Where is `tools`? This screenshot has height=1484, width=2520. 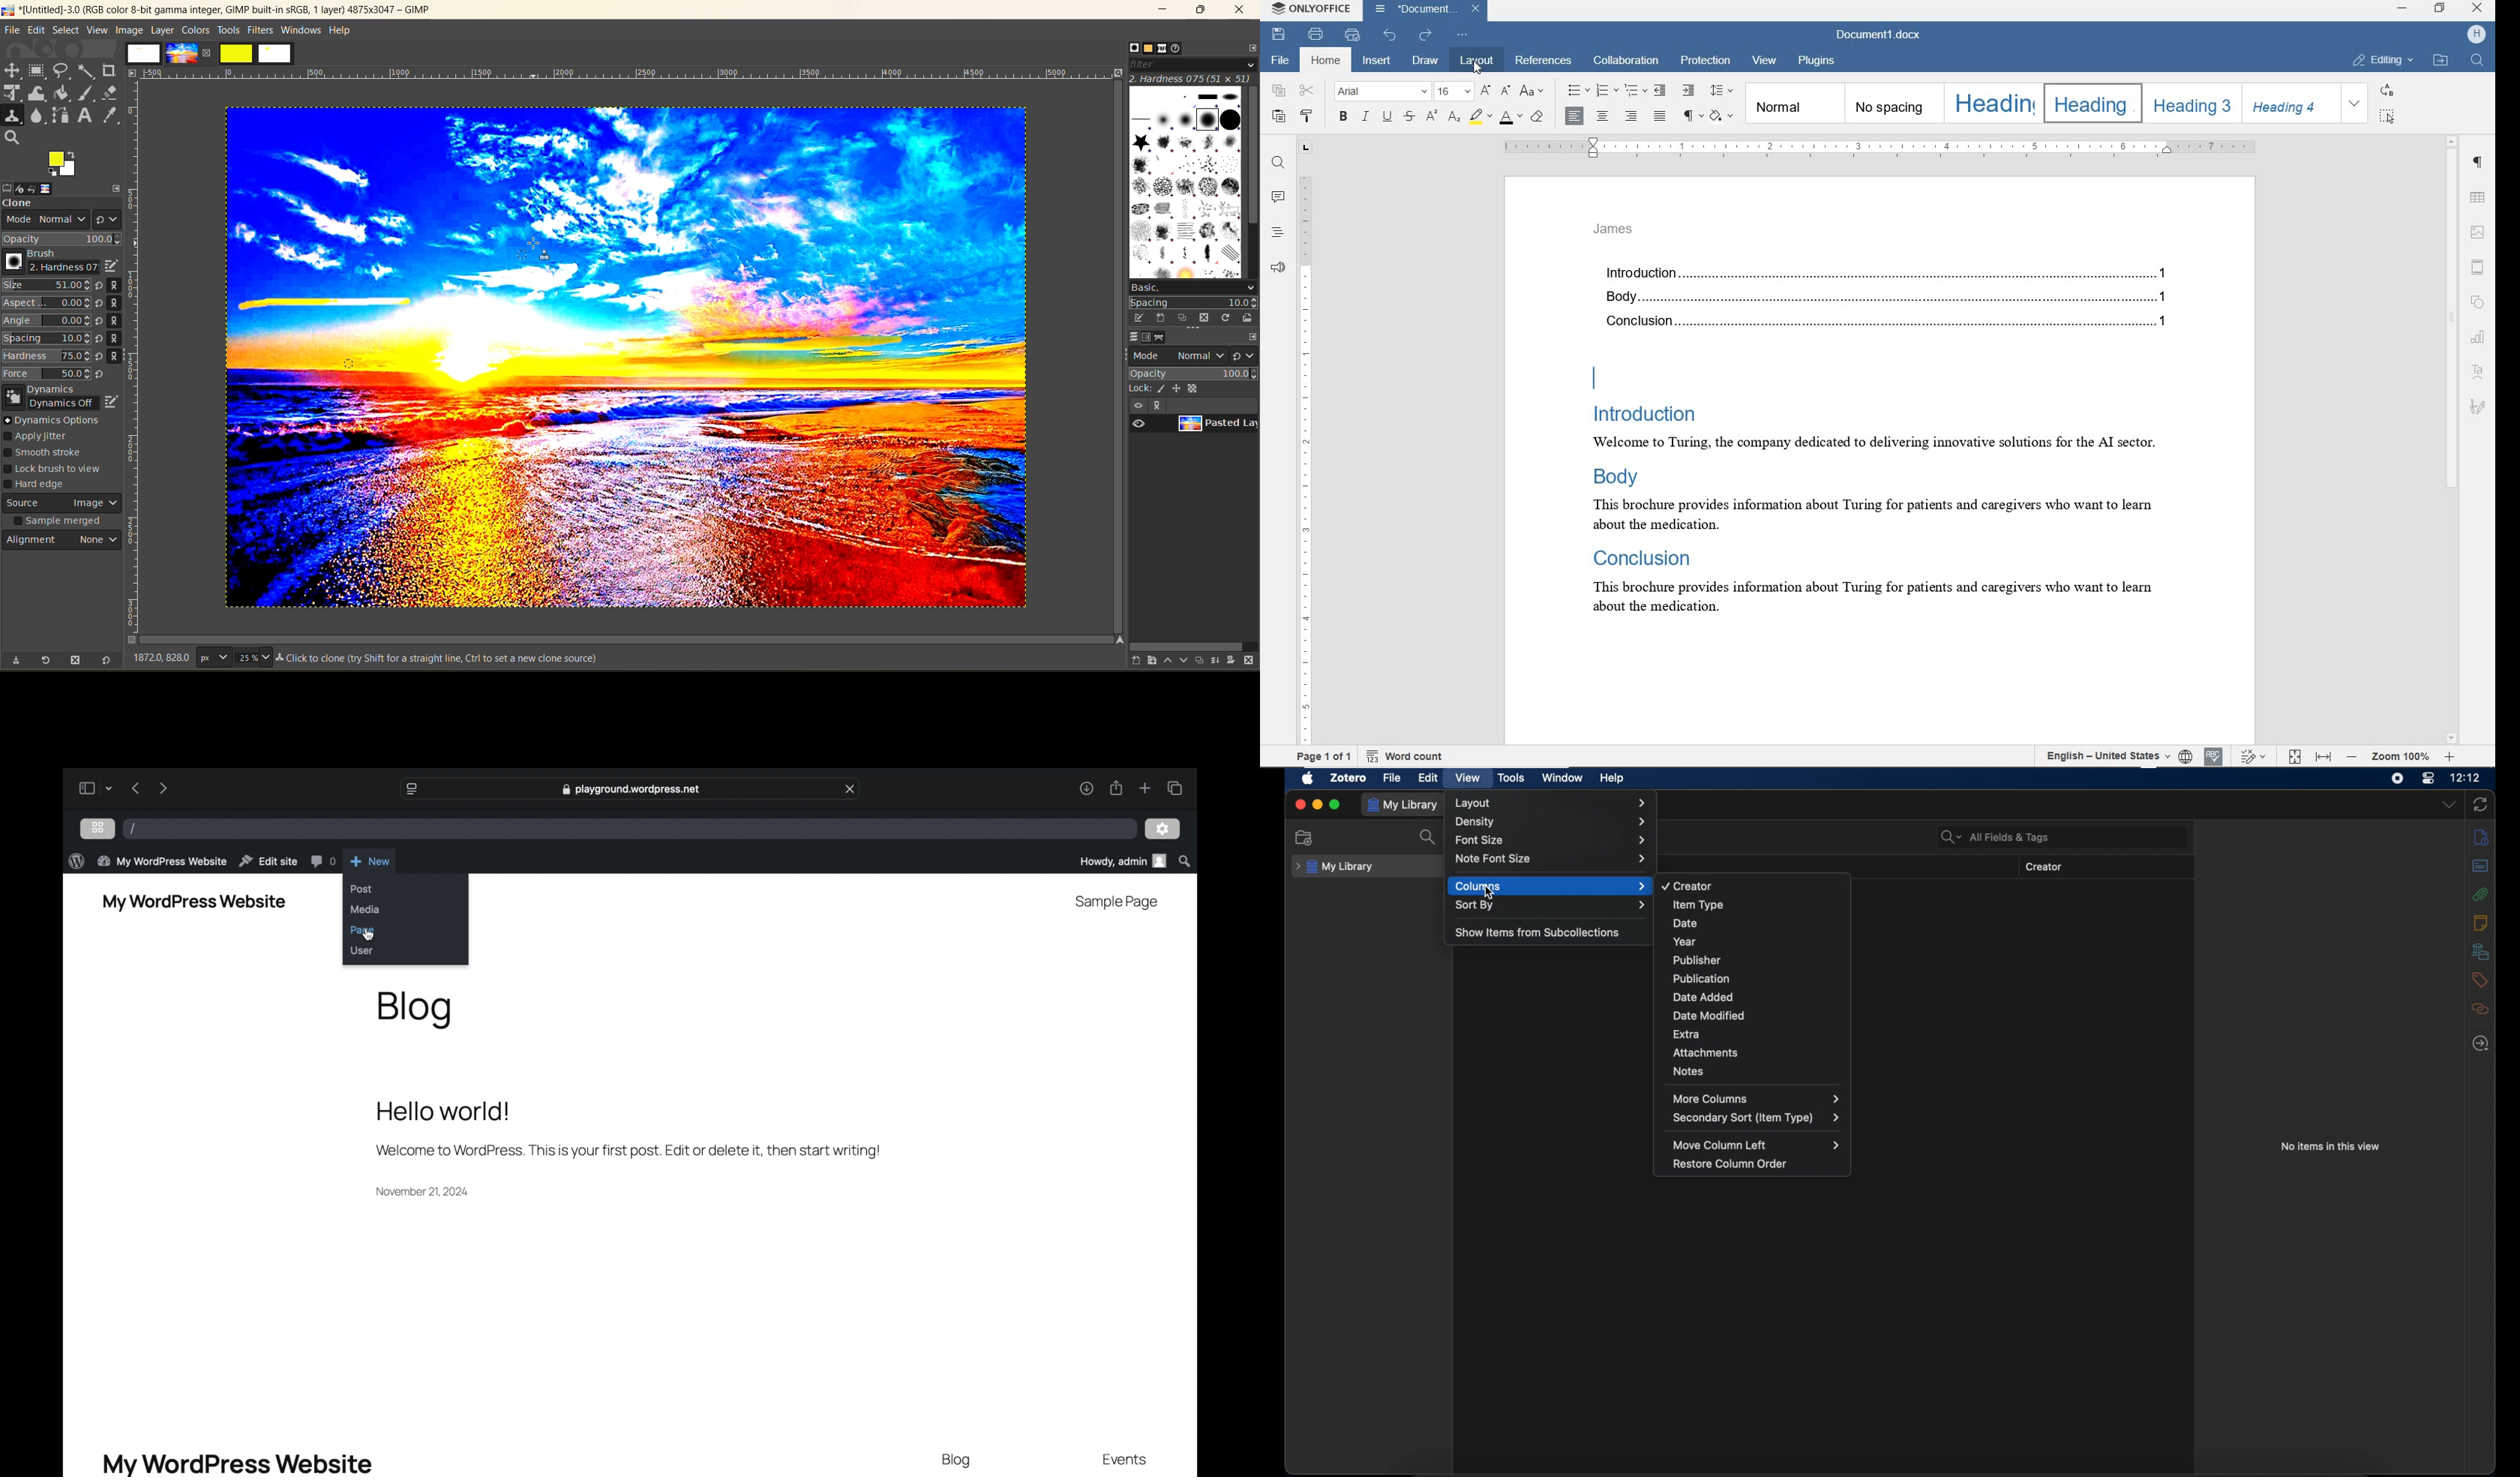
tools is located at coordinates (1511, 779).